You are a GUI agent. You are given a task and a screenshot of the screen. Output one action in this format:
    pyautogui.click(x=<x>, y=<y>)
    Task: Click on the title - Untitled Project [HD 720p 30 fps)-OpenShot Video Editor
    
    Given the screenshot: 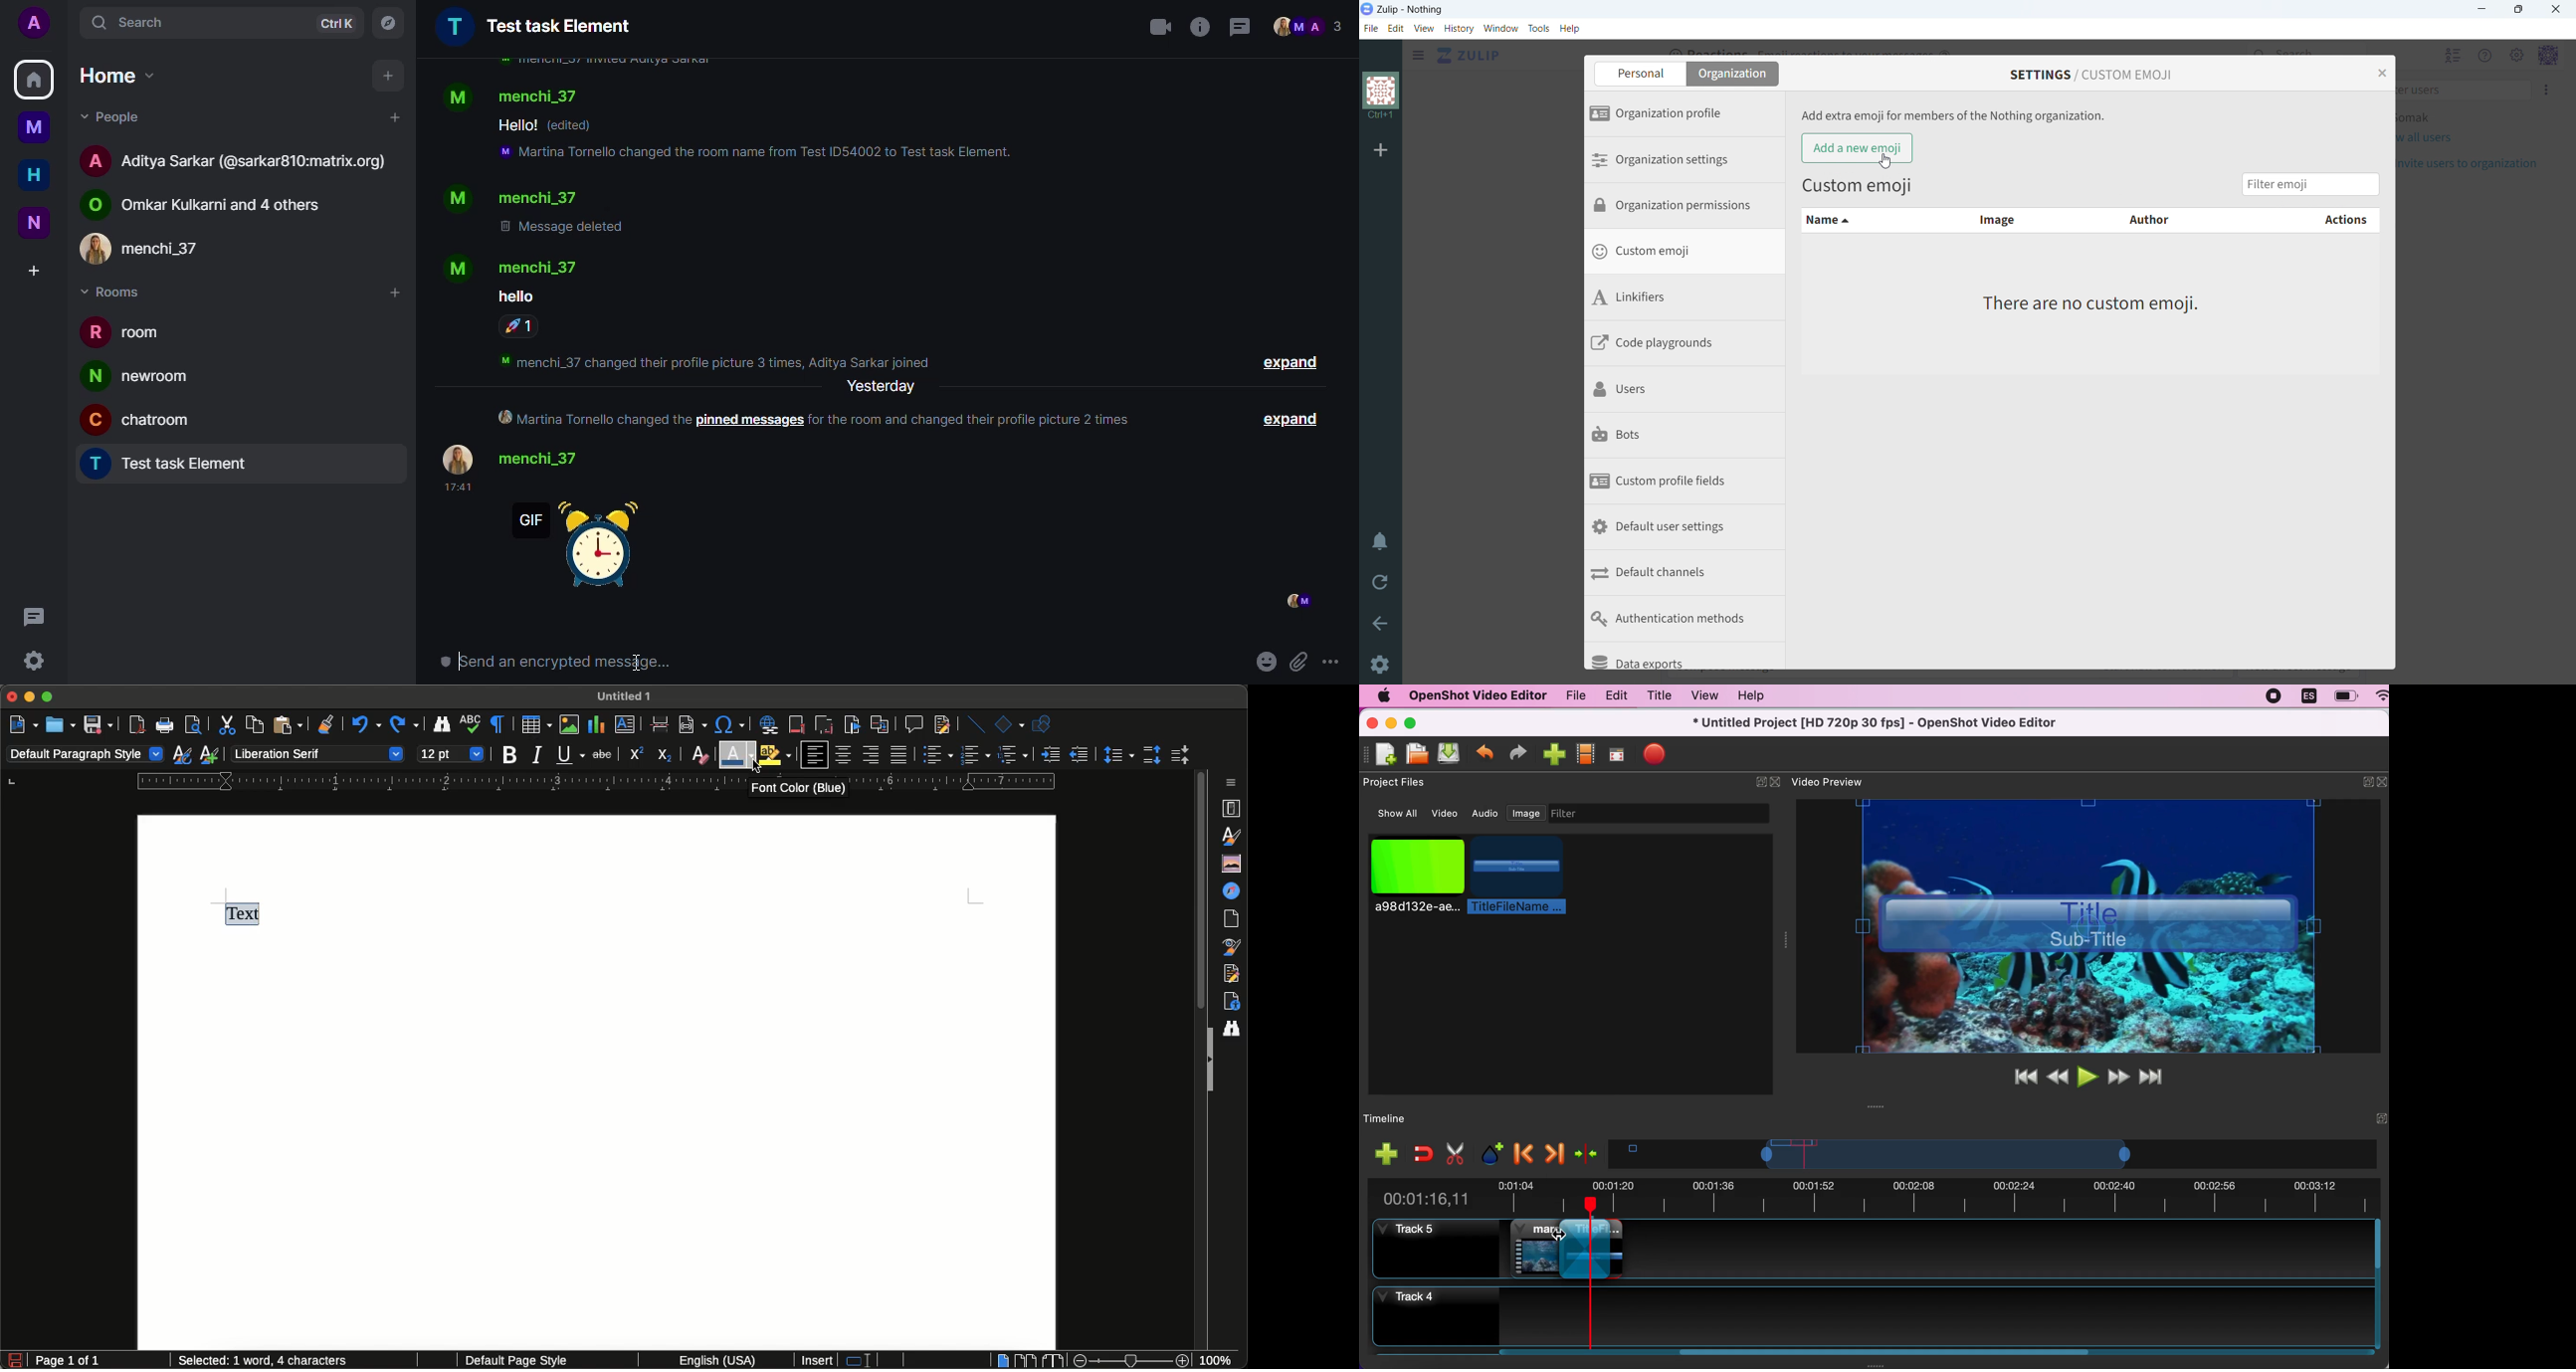 What is the action you would take?
    pyautogui.click(x=1876, y=724)
    